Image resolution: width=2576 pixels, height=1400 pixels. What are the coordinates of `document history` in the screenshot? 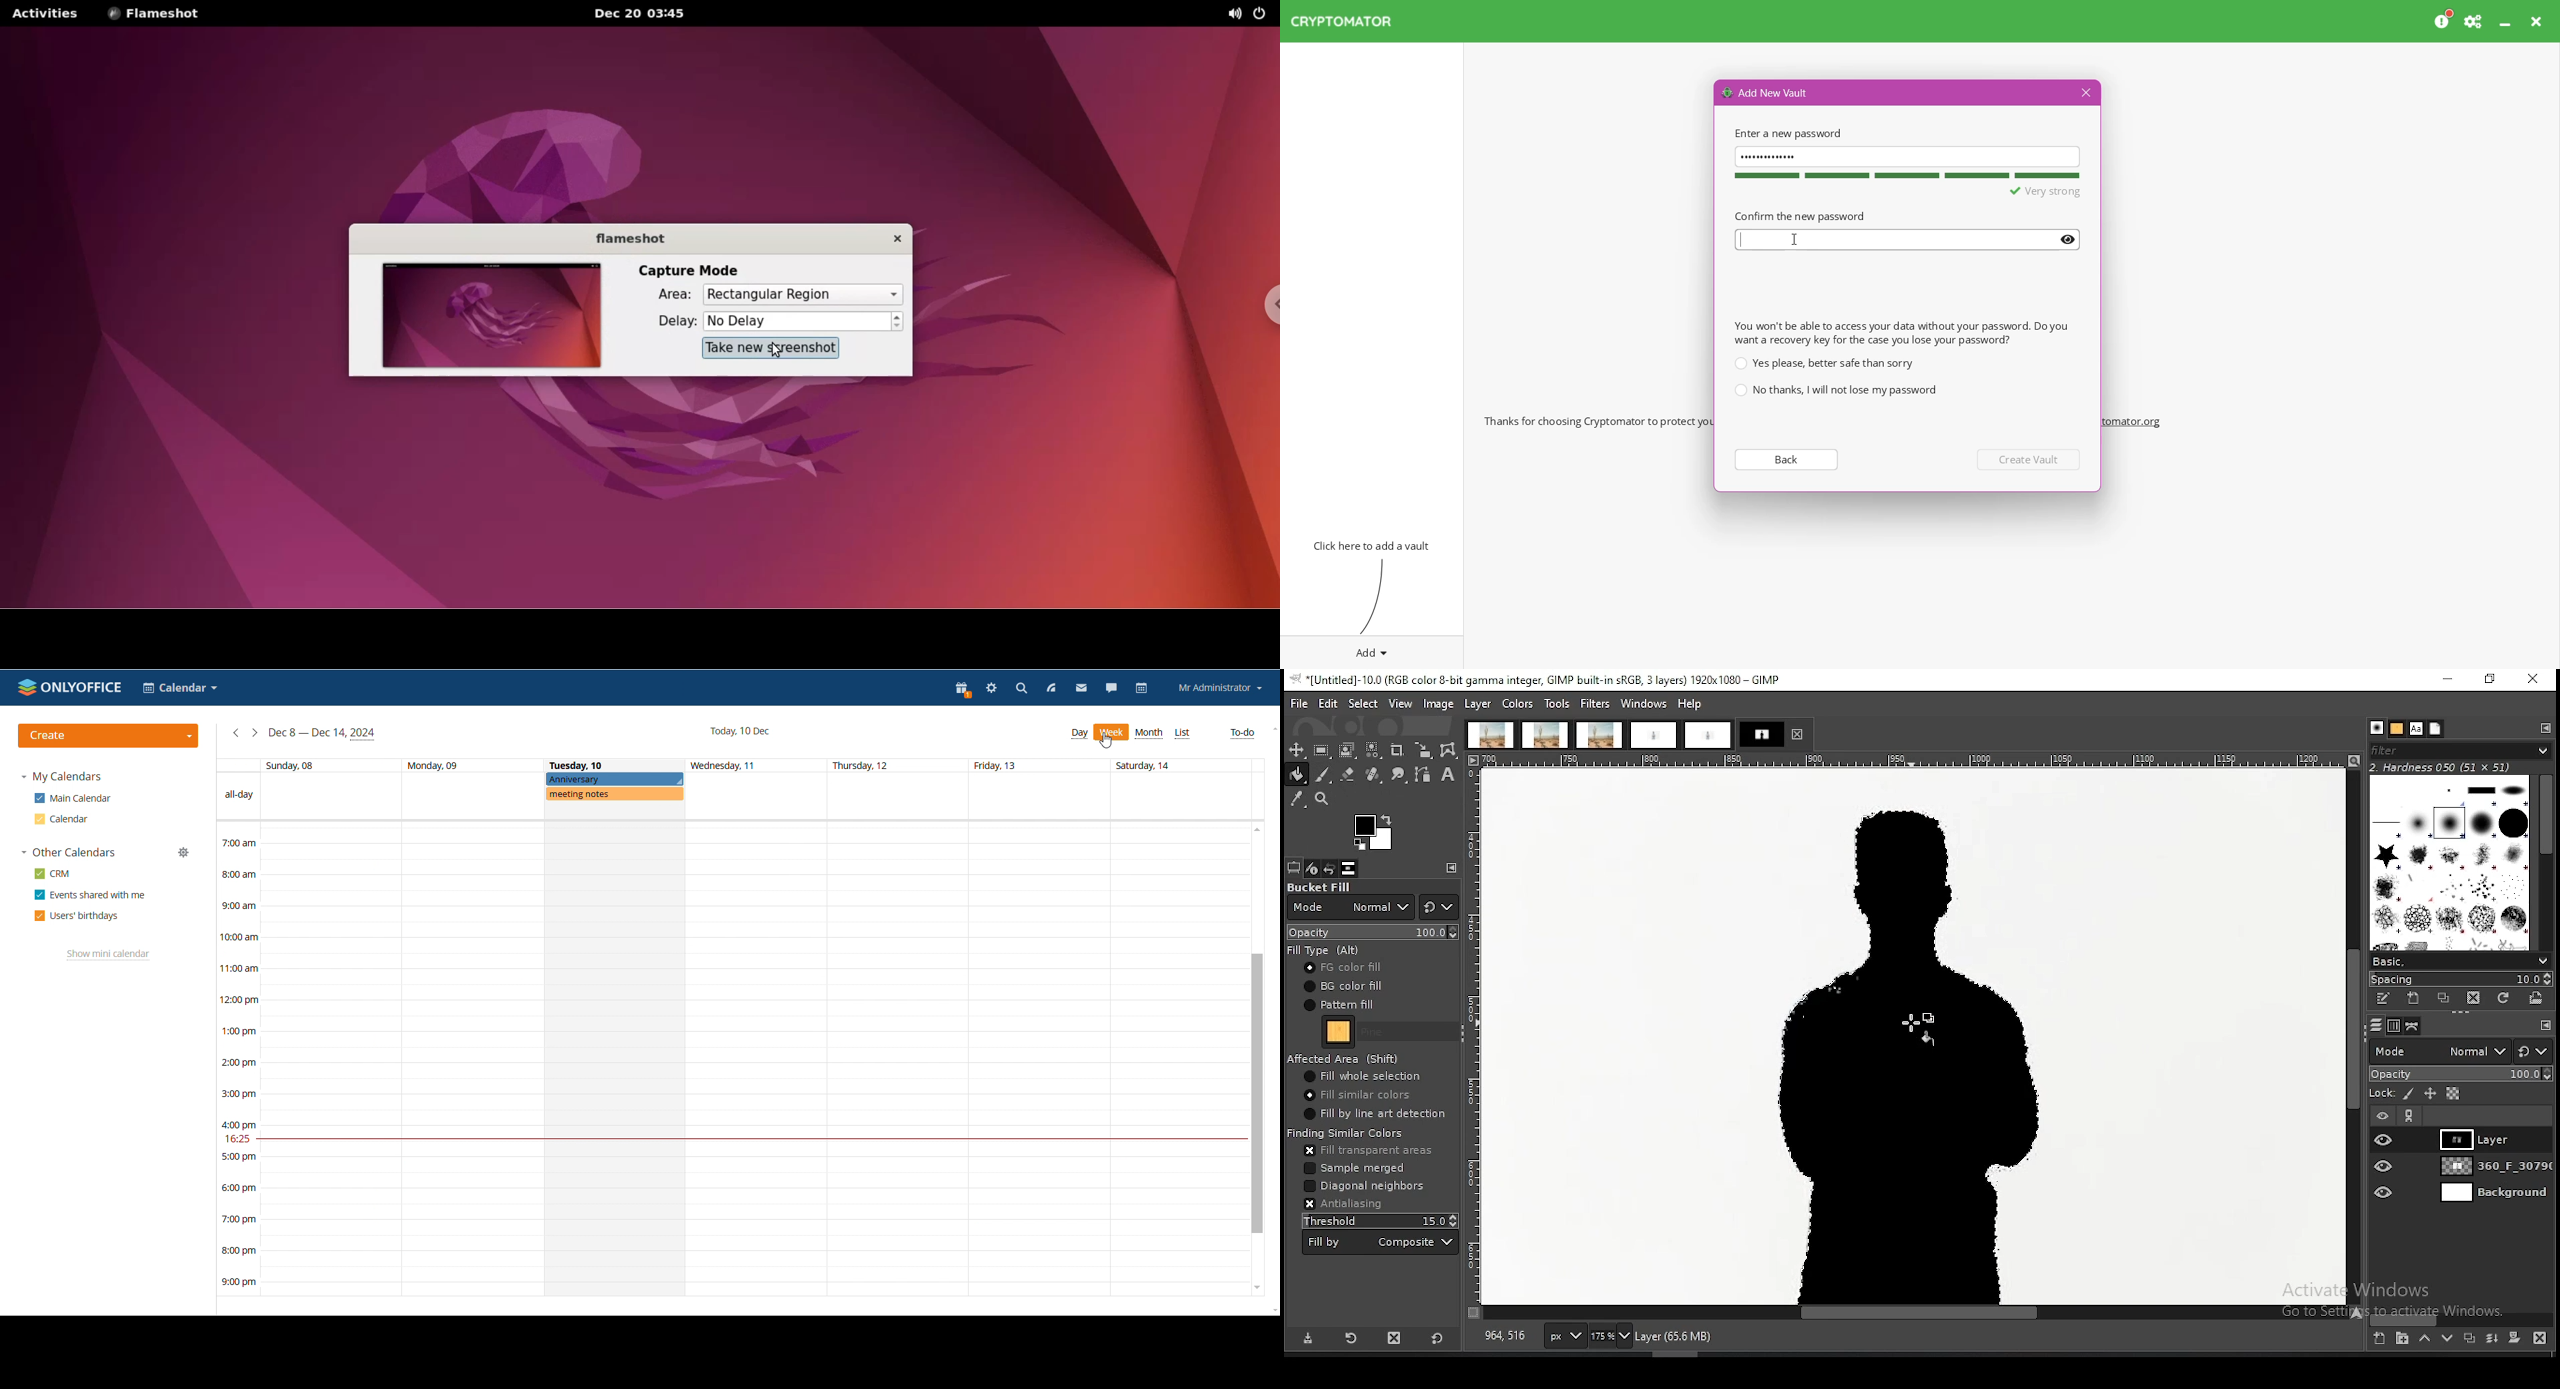 It's located at (2436, 728).